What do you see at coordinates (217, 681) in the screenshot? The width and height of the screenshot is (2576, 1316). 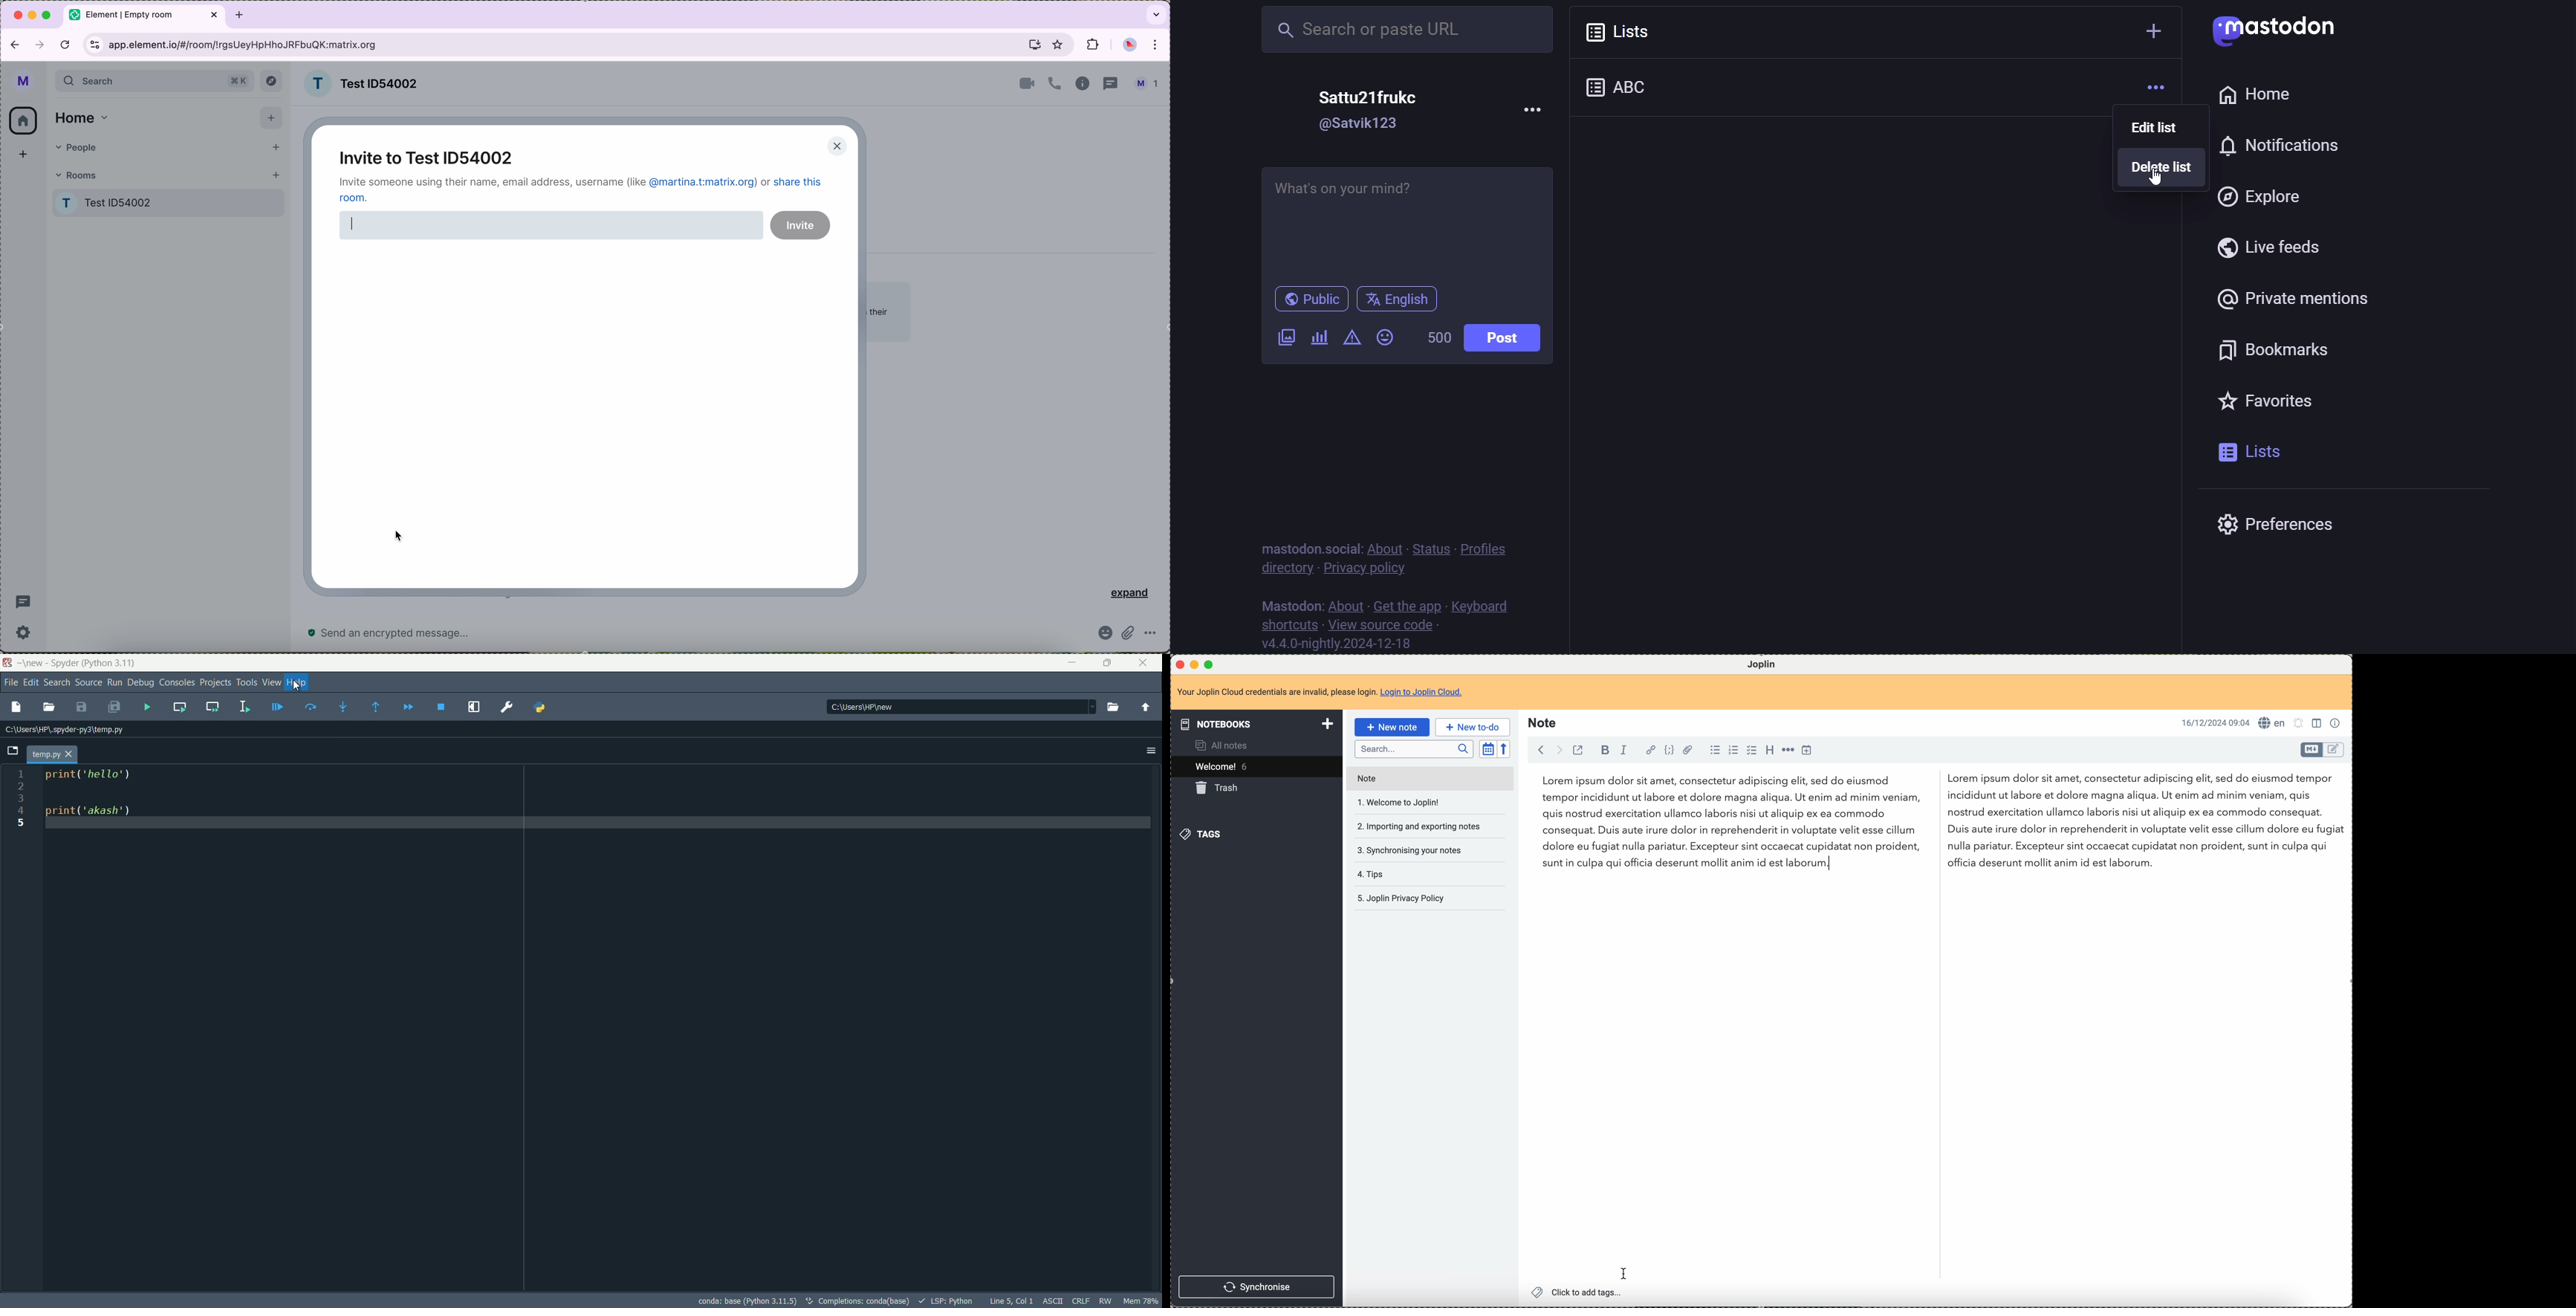 I see `projects menu` at bounding box center [217, 681].